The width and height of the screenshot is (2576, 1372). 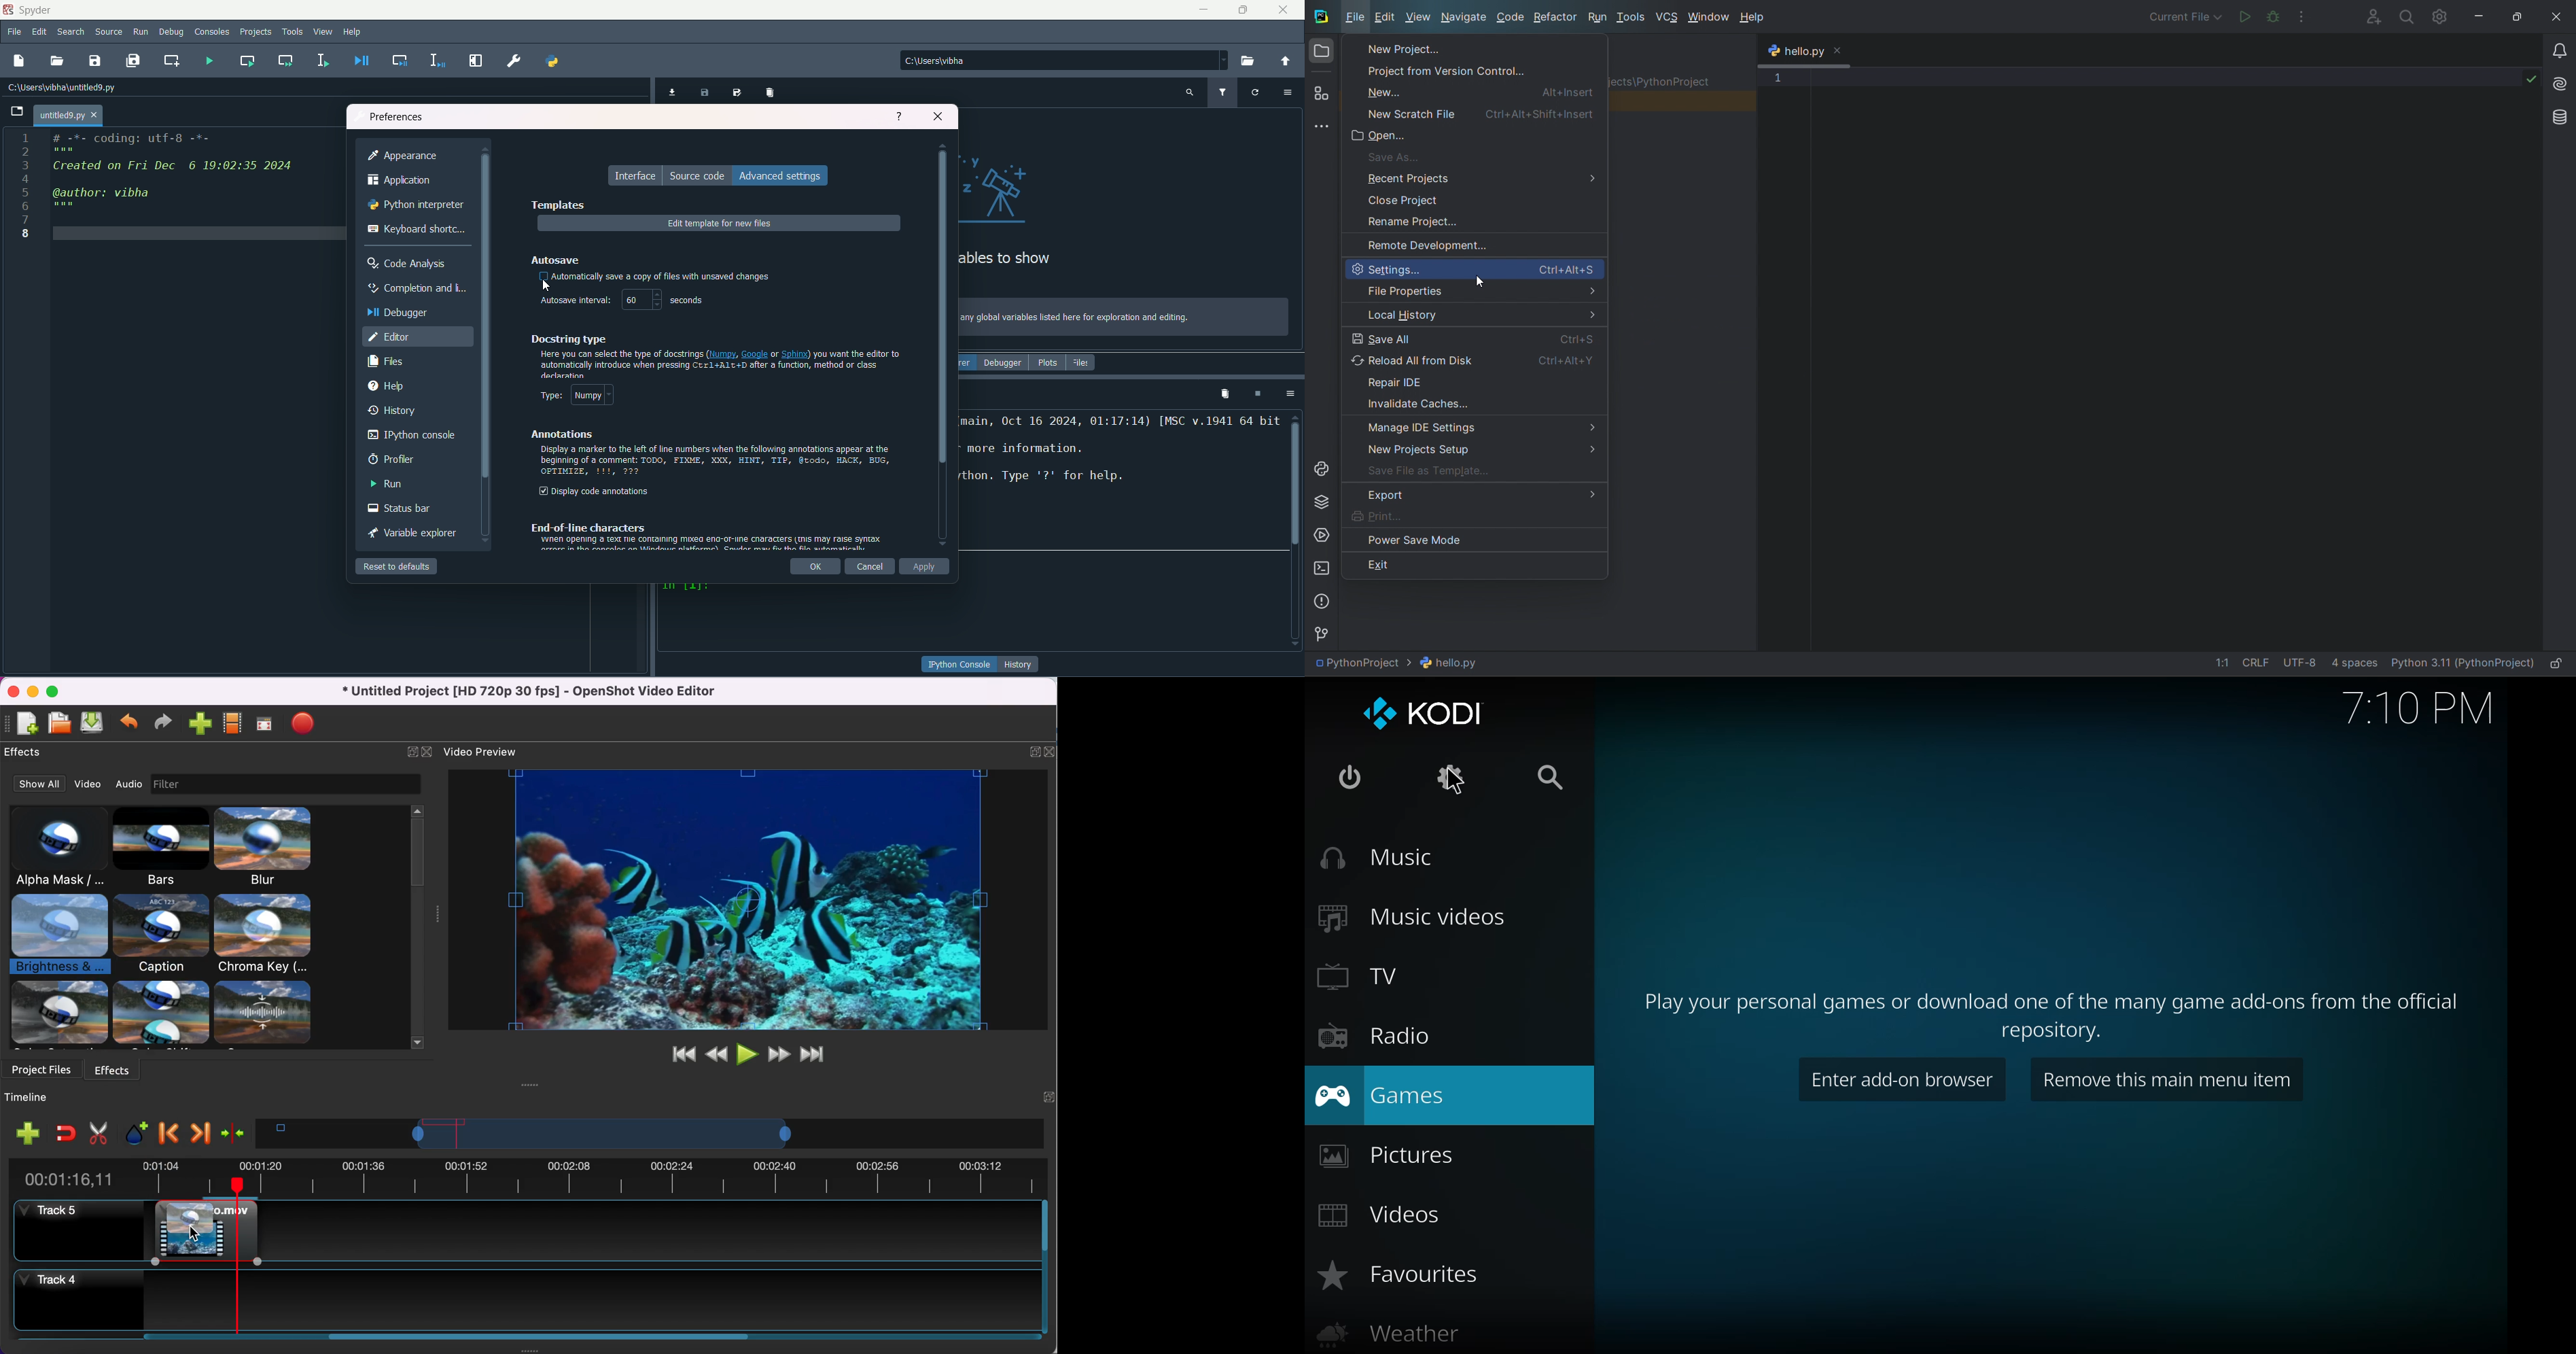 What do you see at coordinates (385, 363) in the screenshot?
I see `files` at bounding box center [385, 363].